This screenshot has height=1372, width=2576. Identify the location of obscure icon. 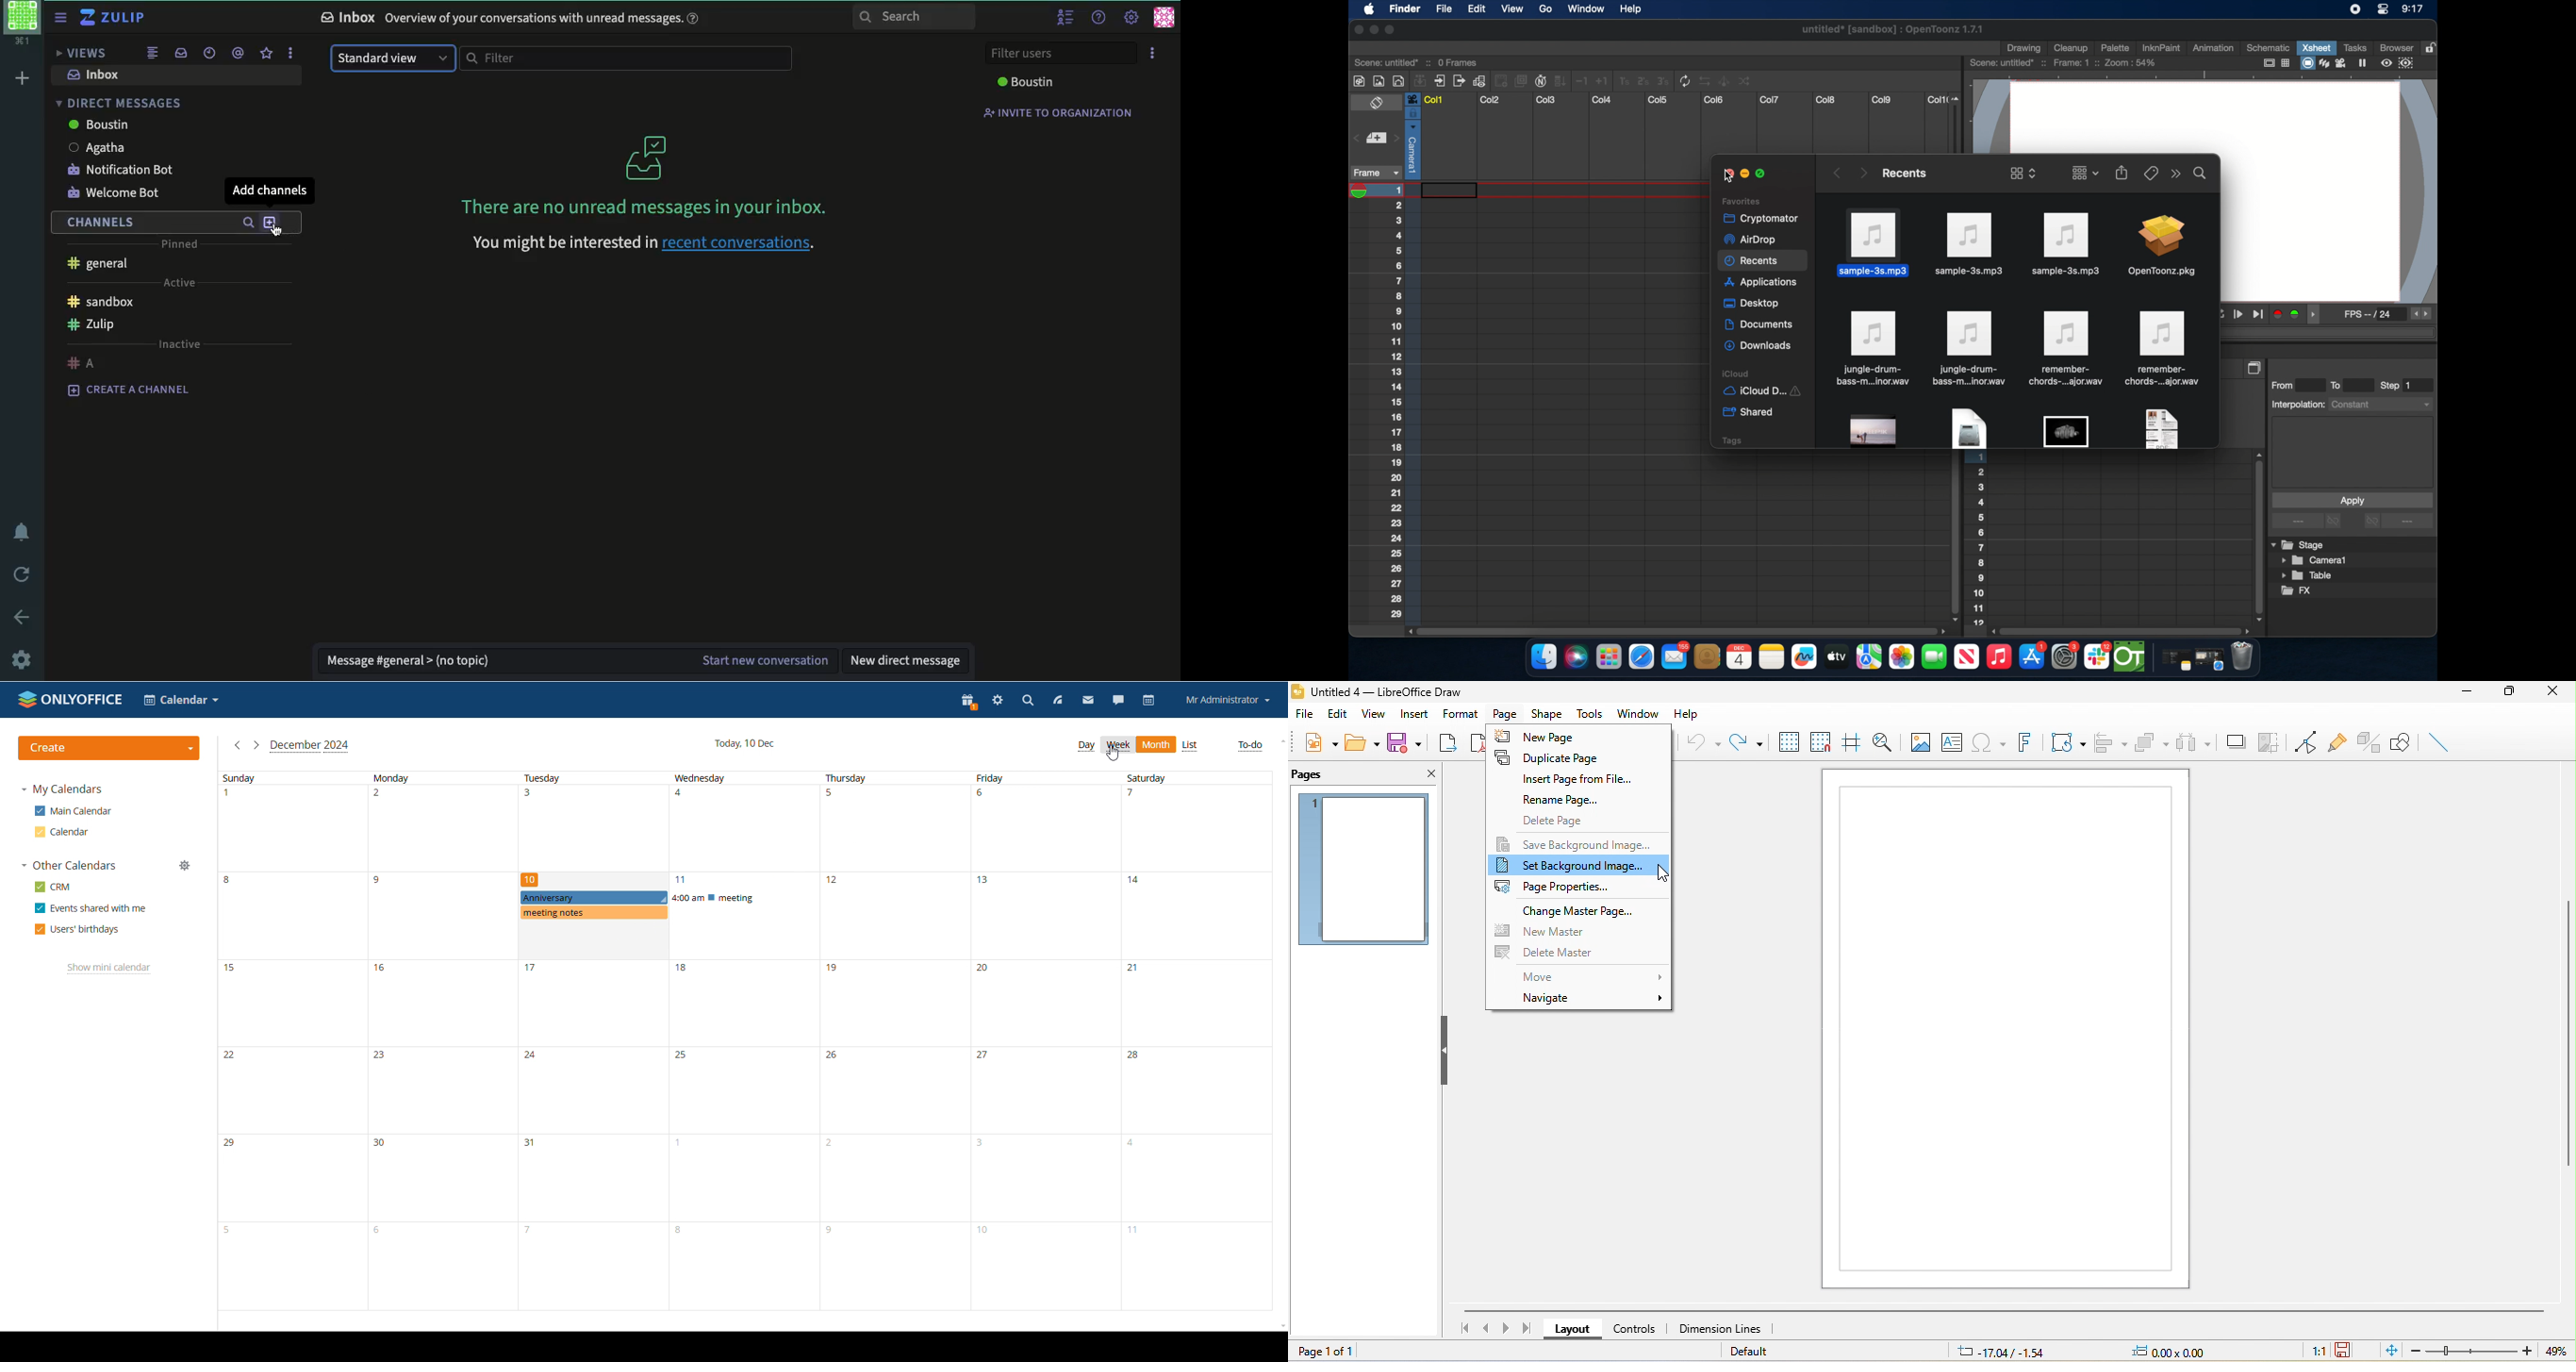
(2160, 428).